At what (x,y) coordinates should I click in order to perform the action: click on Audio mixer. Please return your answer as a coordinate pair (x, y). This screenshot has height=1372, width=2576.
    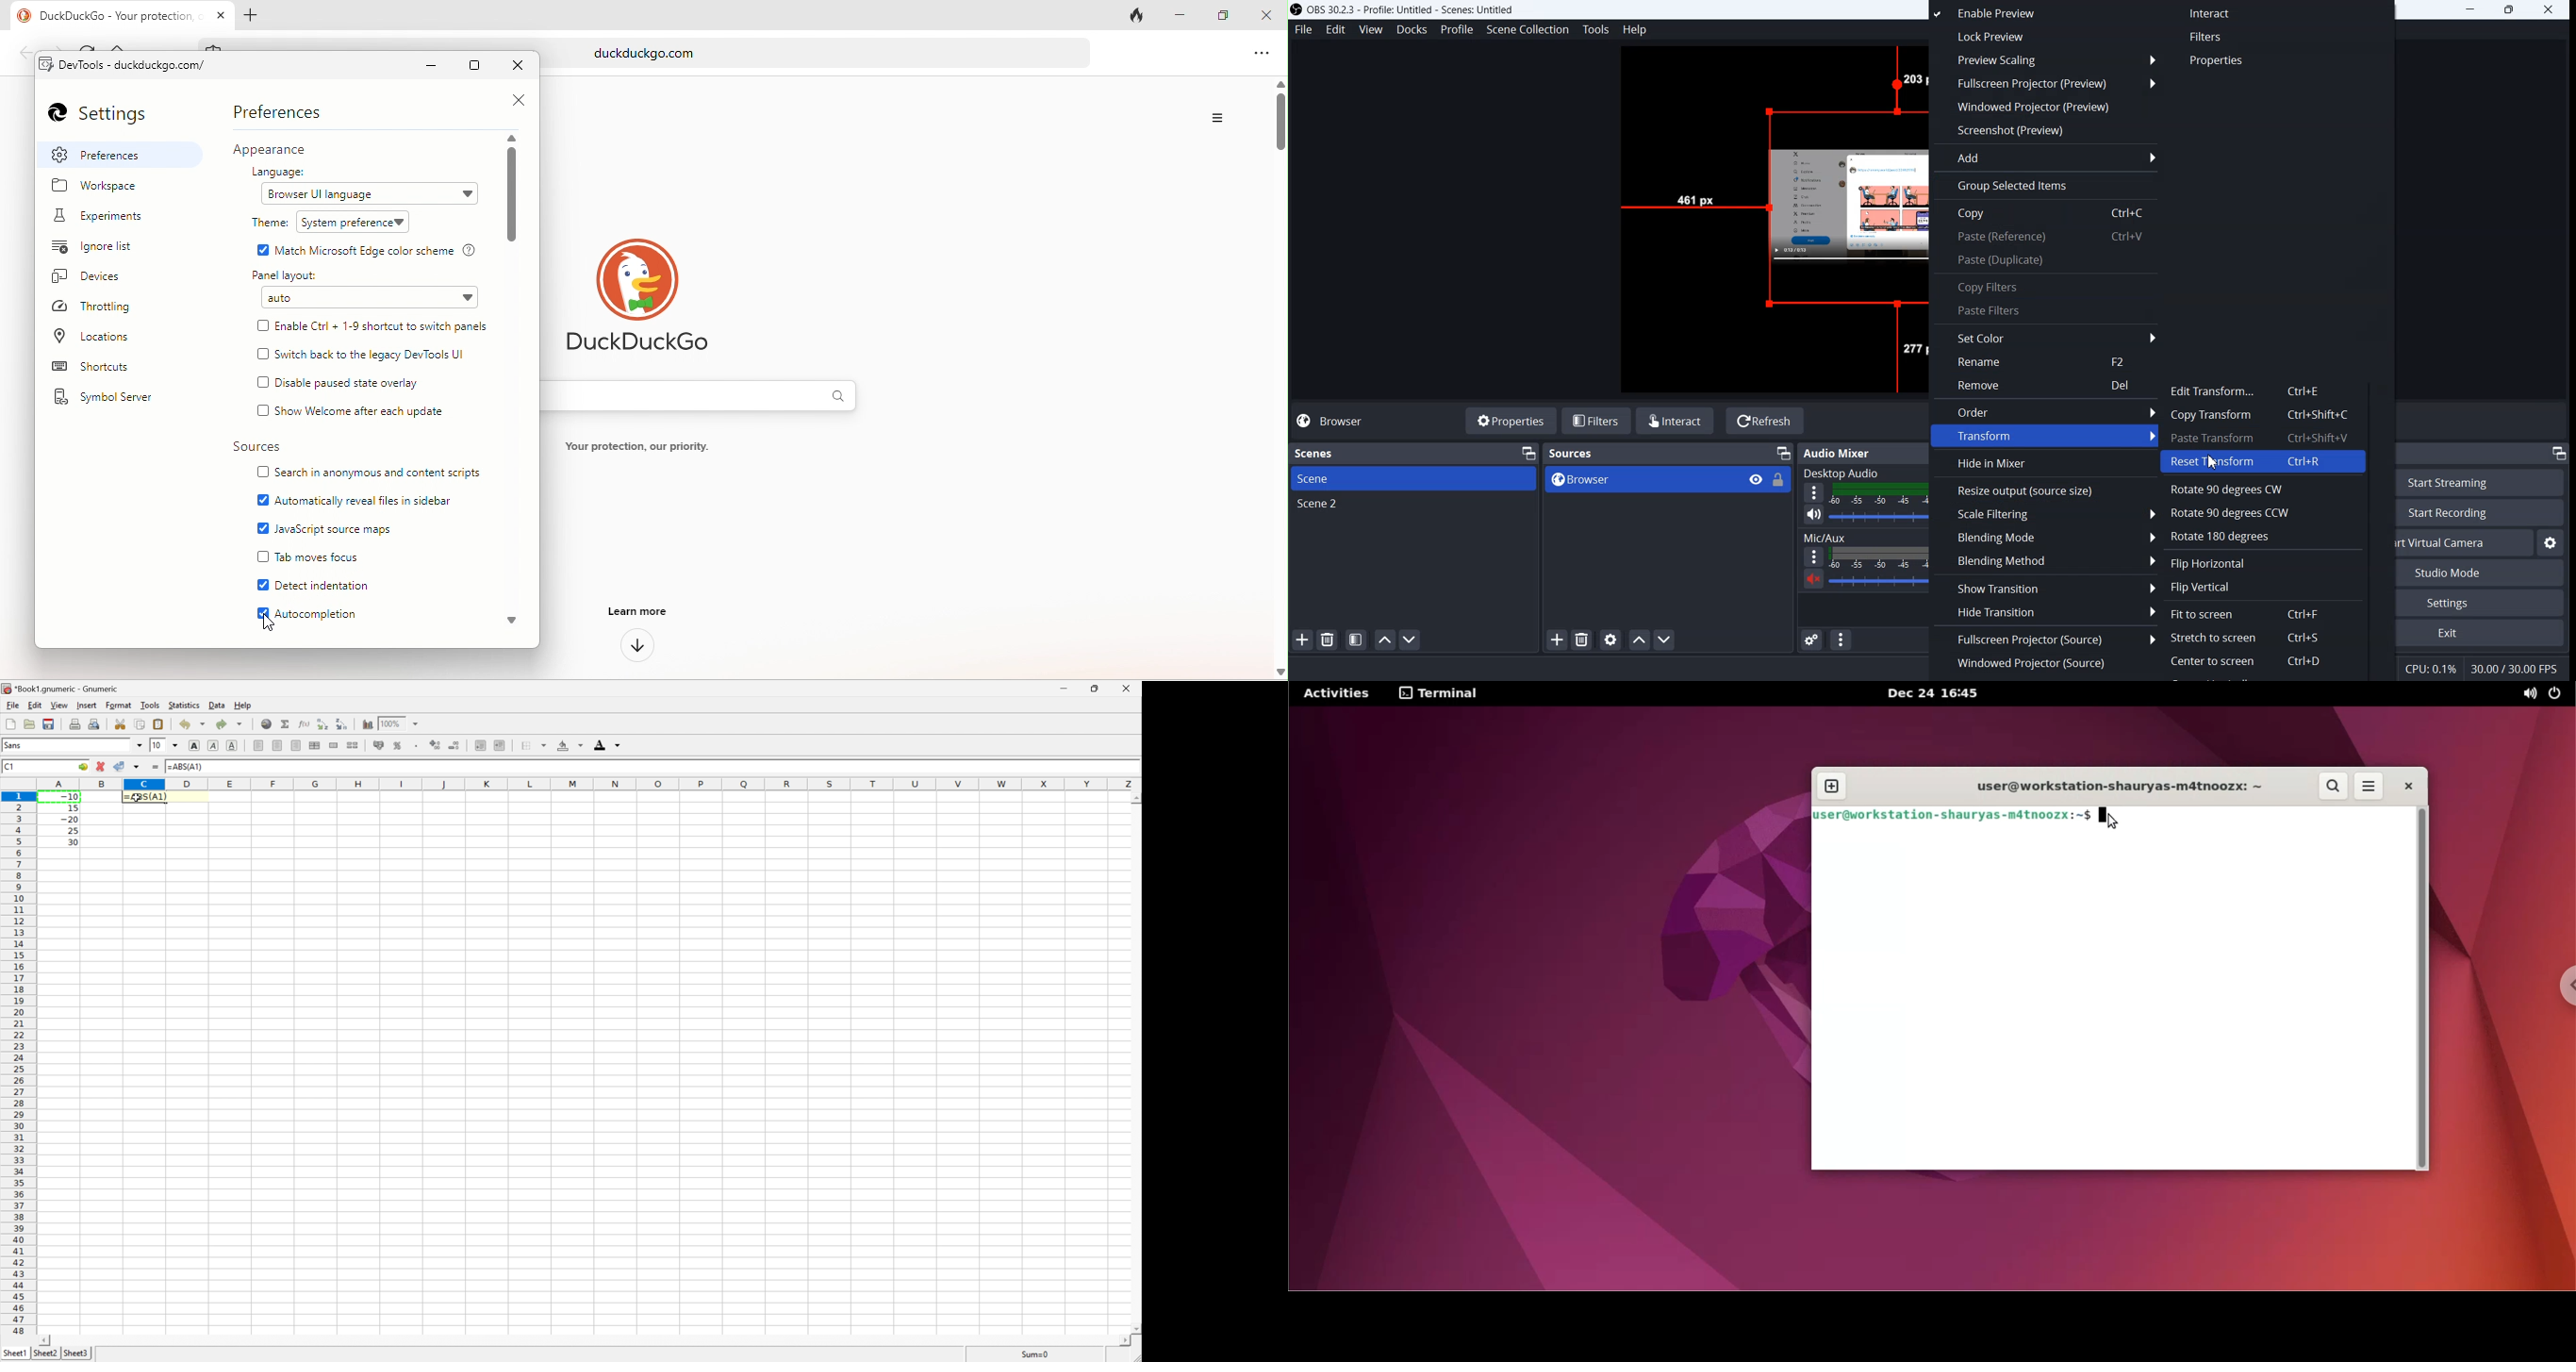
    Looking at the image, I should click on (1870, 451).